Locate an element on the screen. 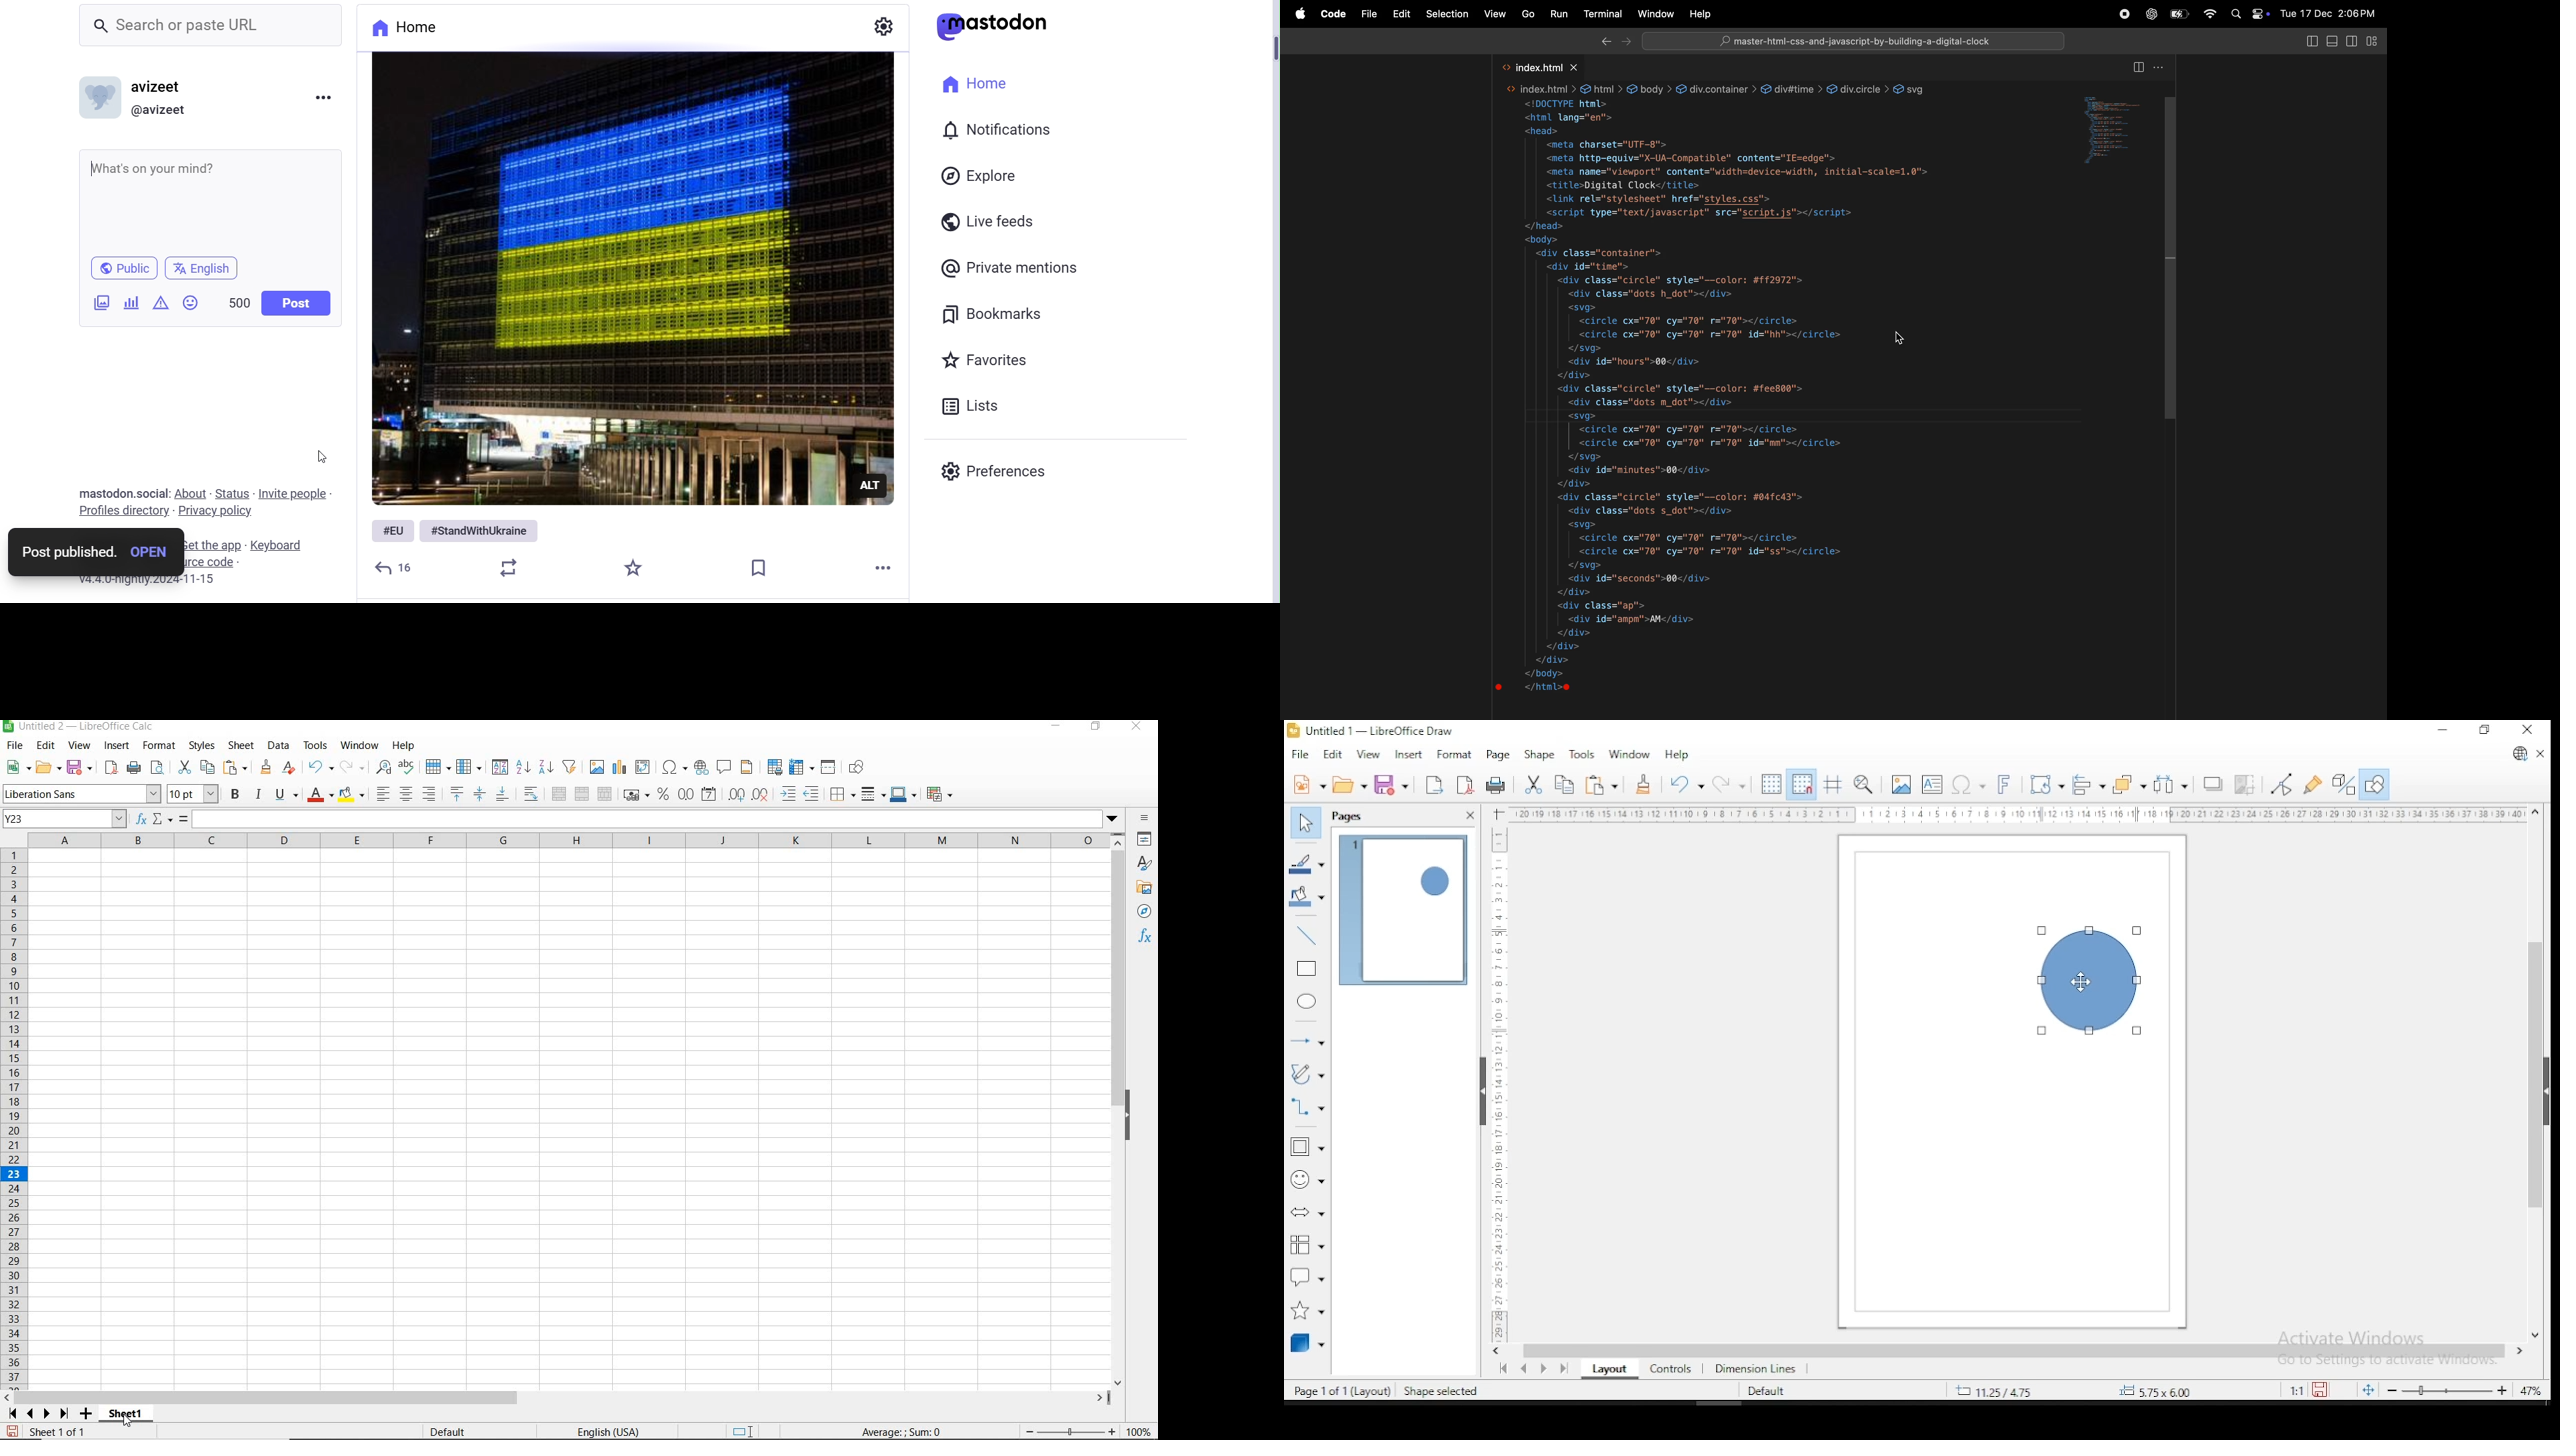  Starred is located at coordinates (634, 570).